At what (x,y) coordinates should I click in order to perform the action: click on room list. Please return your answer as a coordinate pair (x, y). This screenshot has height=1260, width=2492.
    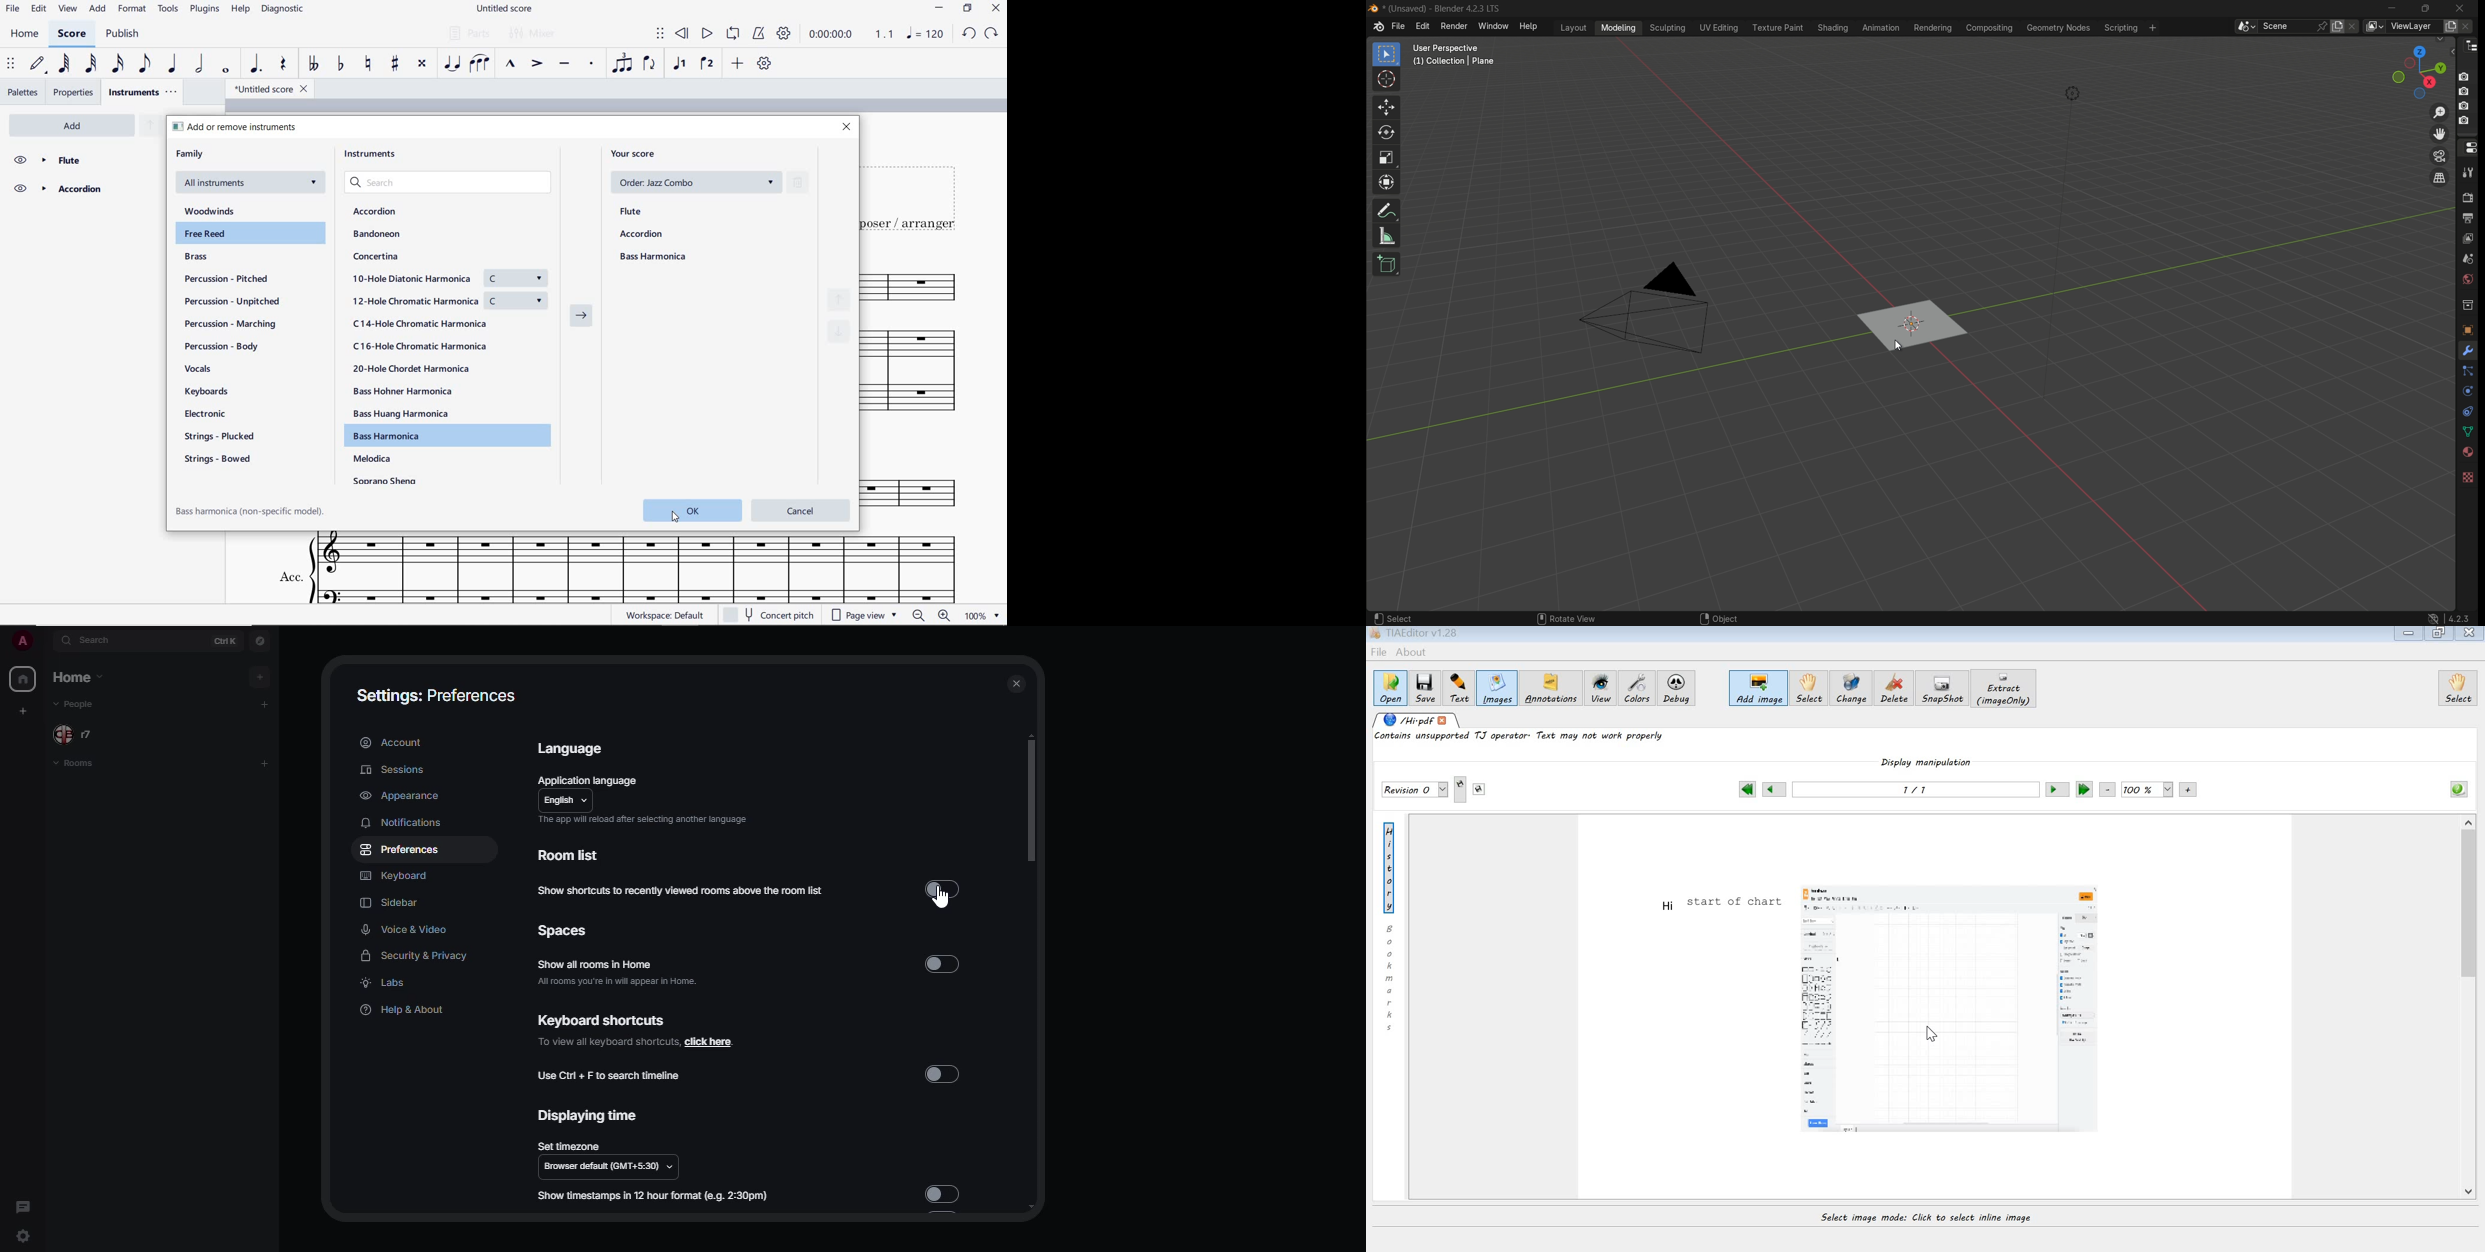
    Looking at the image, I should click on (576, 855).